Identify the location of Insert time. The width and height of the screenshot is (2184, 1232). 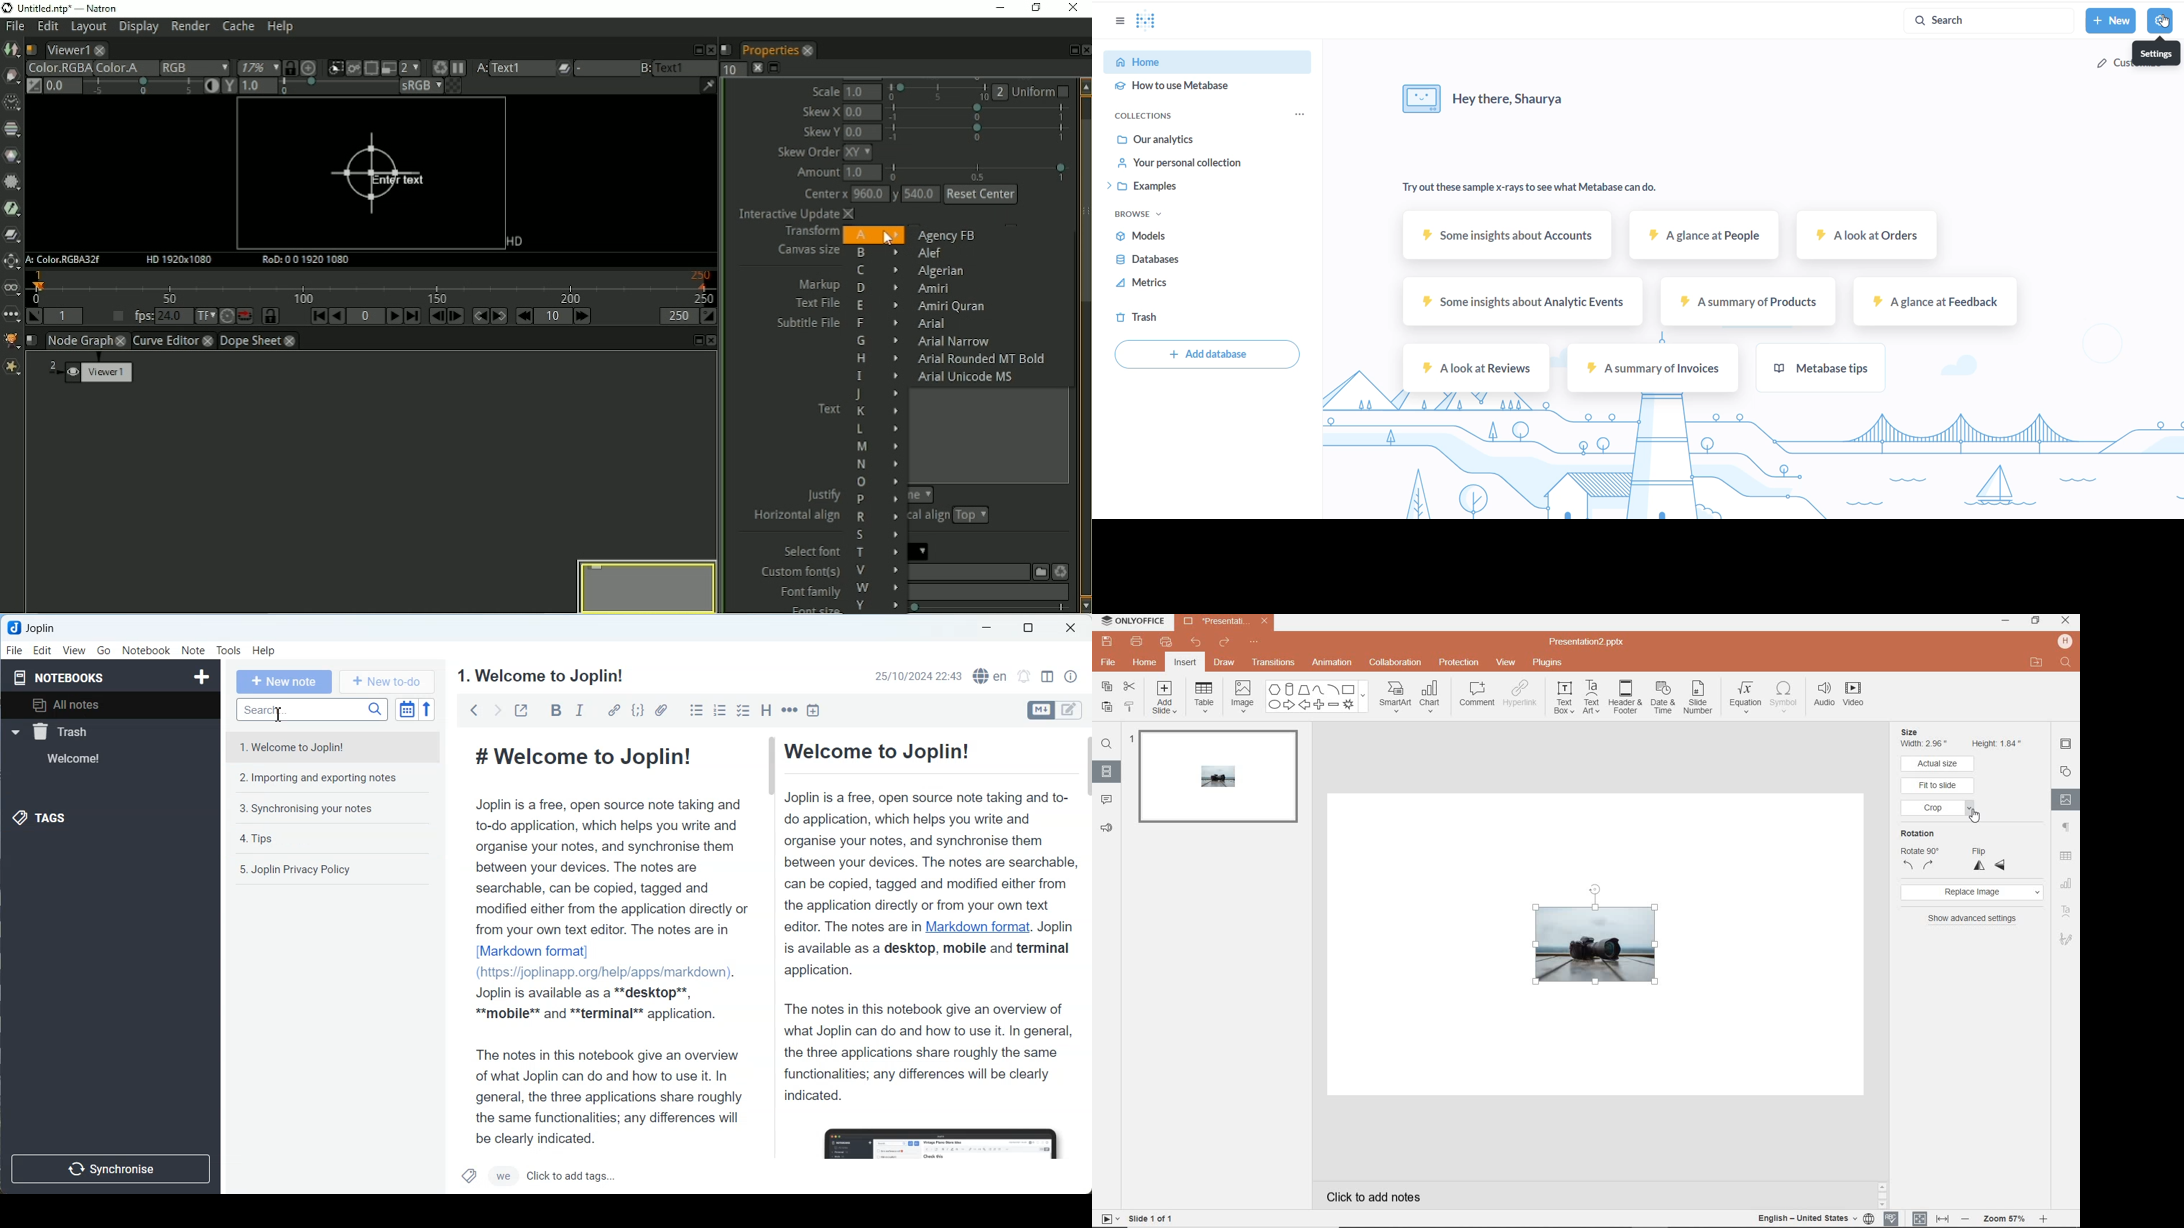
(813, 710).